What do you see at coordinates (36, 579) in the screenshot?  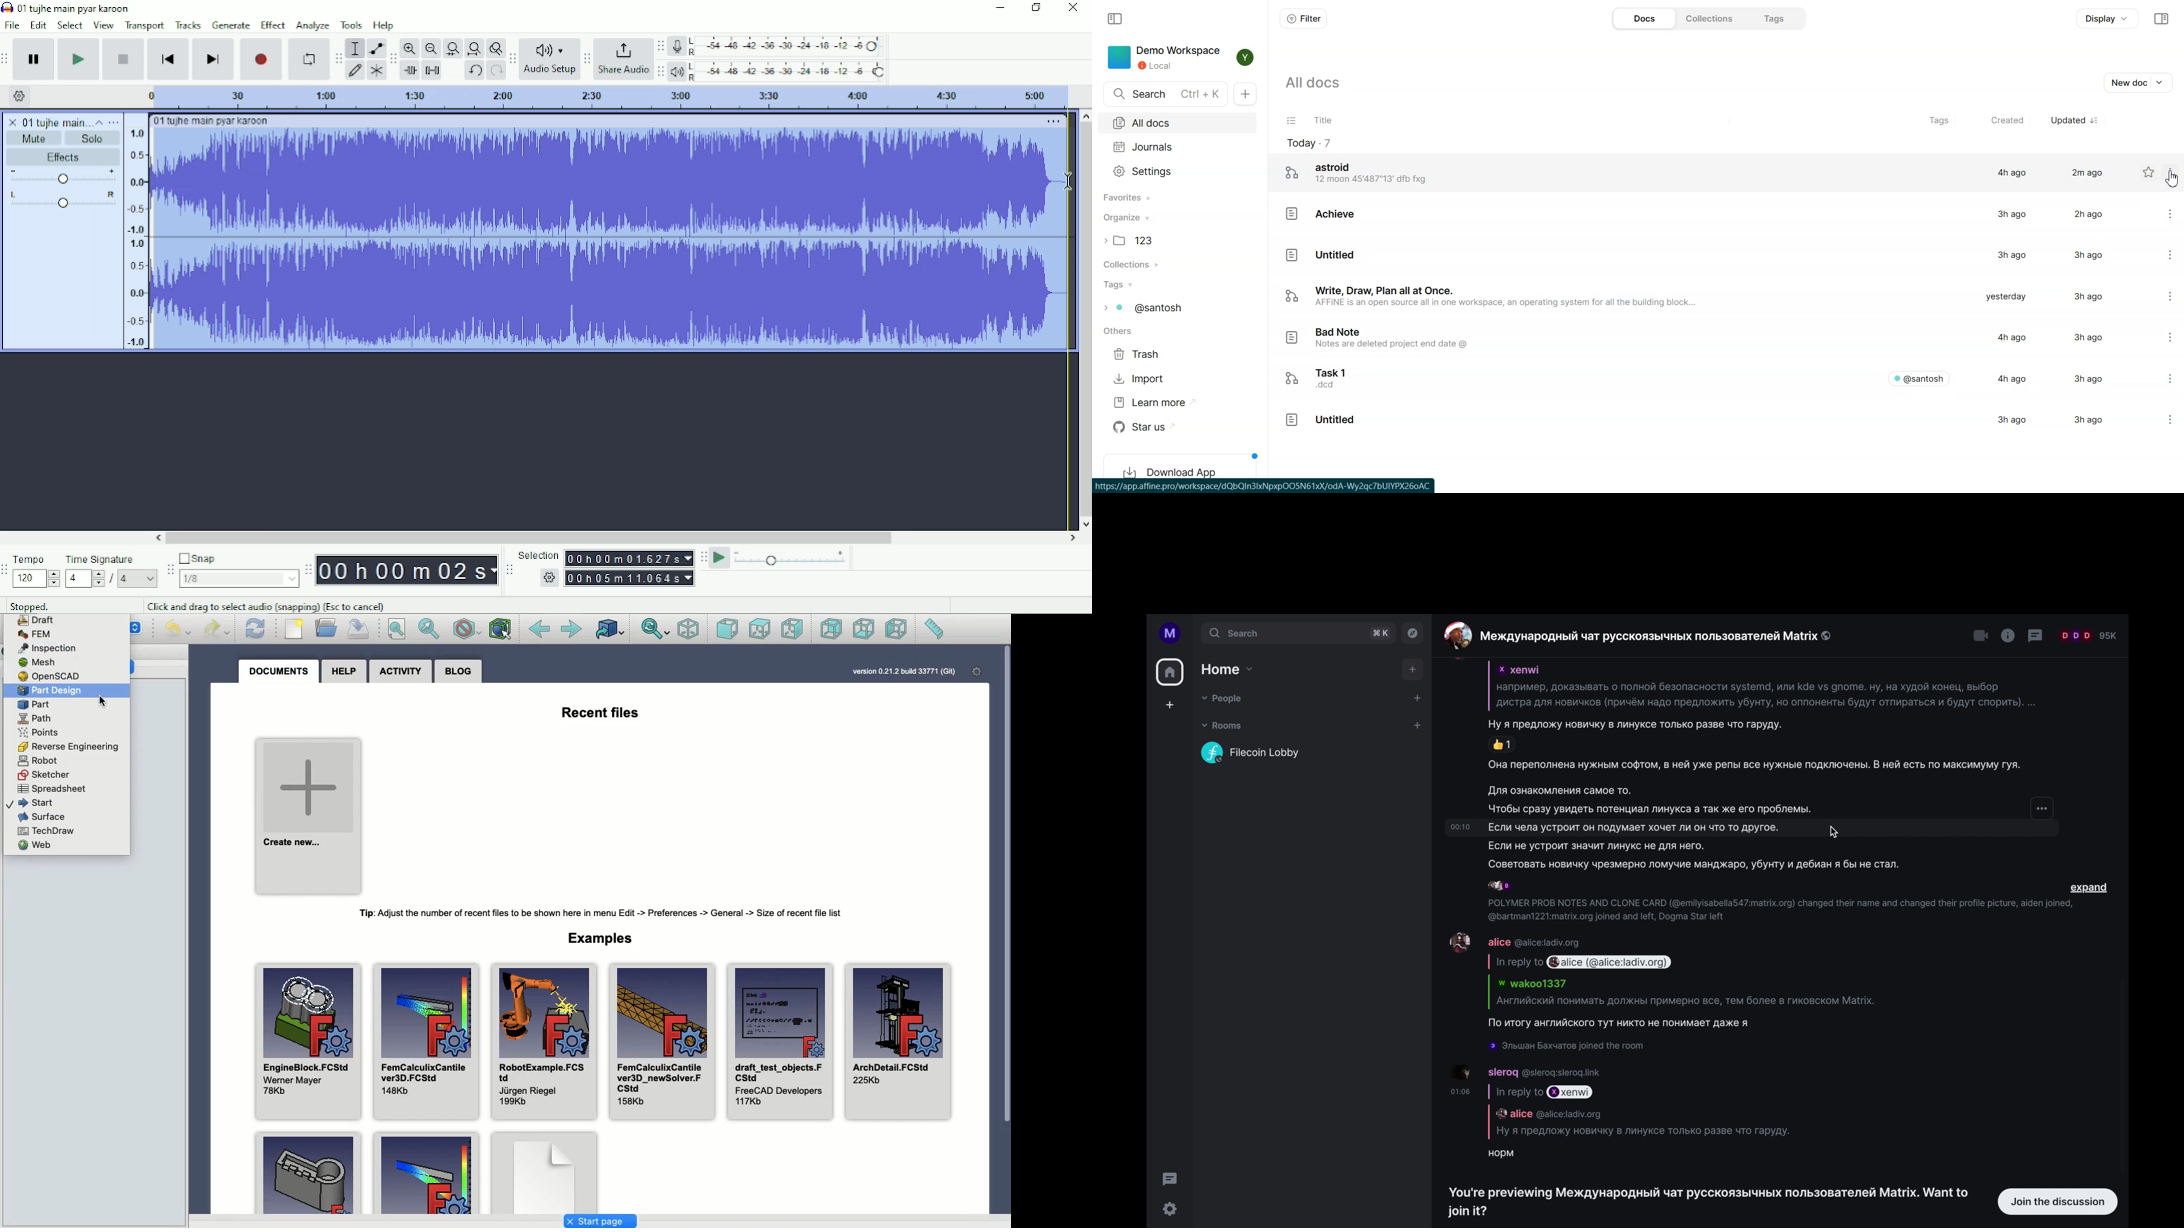 I see `120` at bounding box center [36, 579].